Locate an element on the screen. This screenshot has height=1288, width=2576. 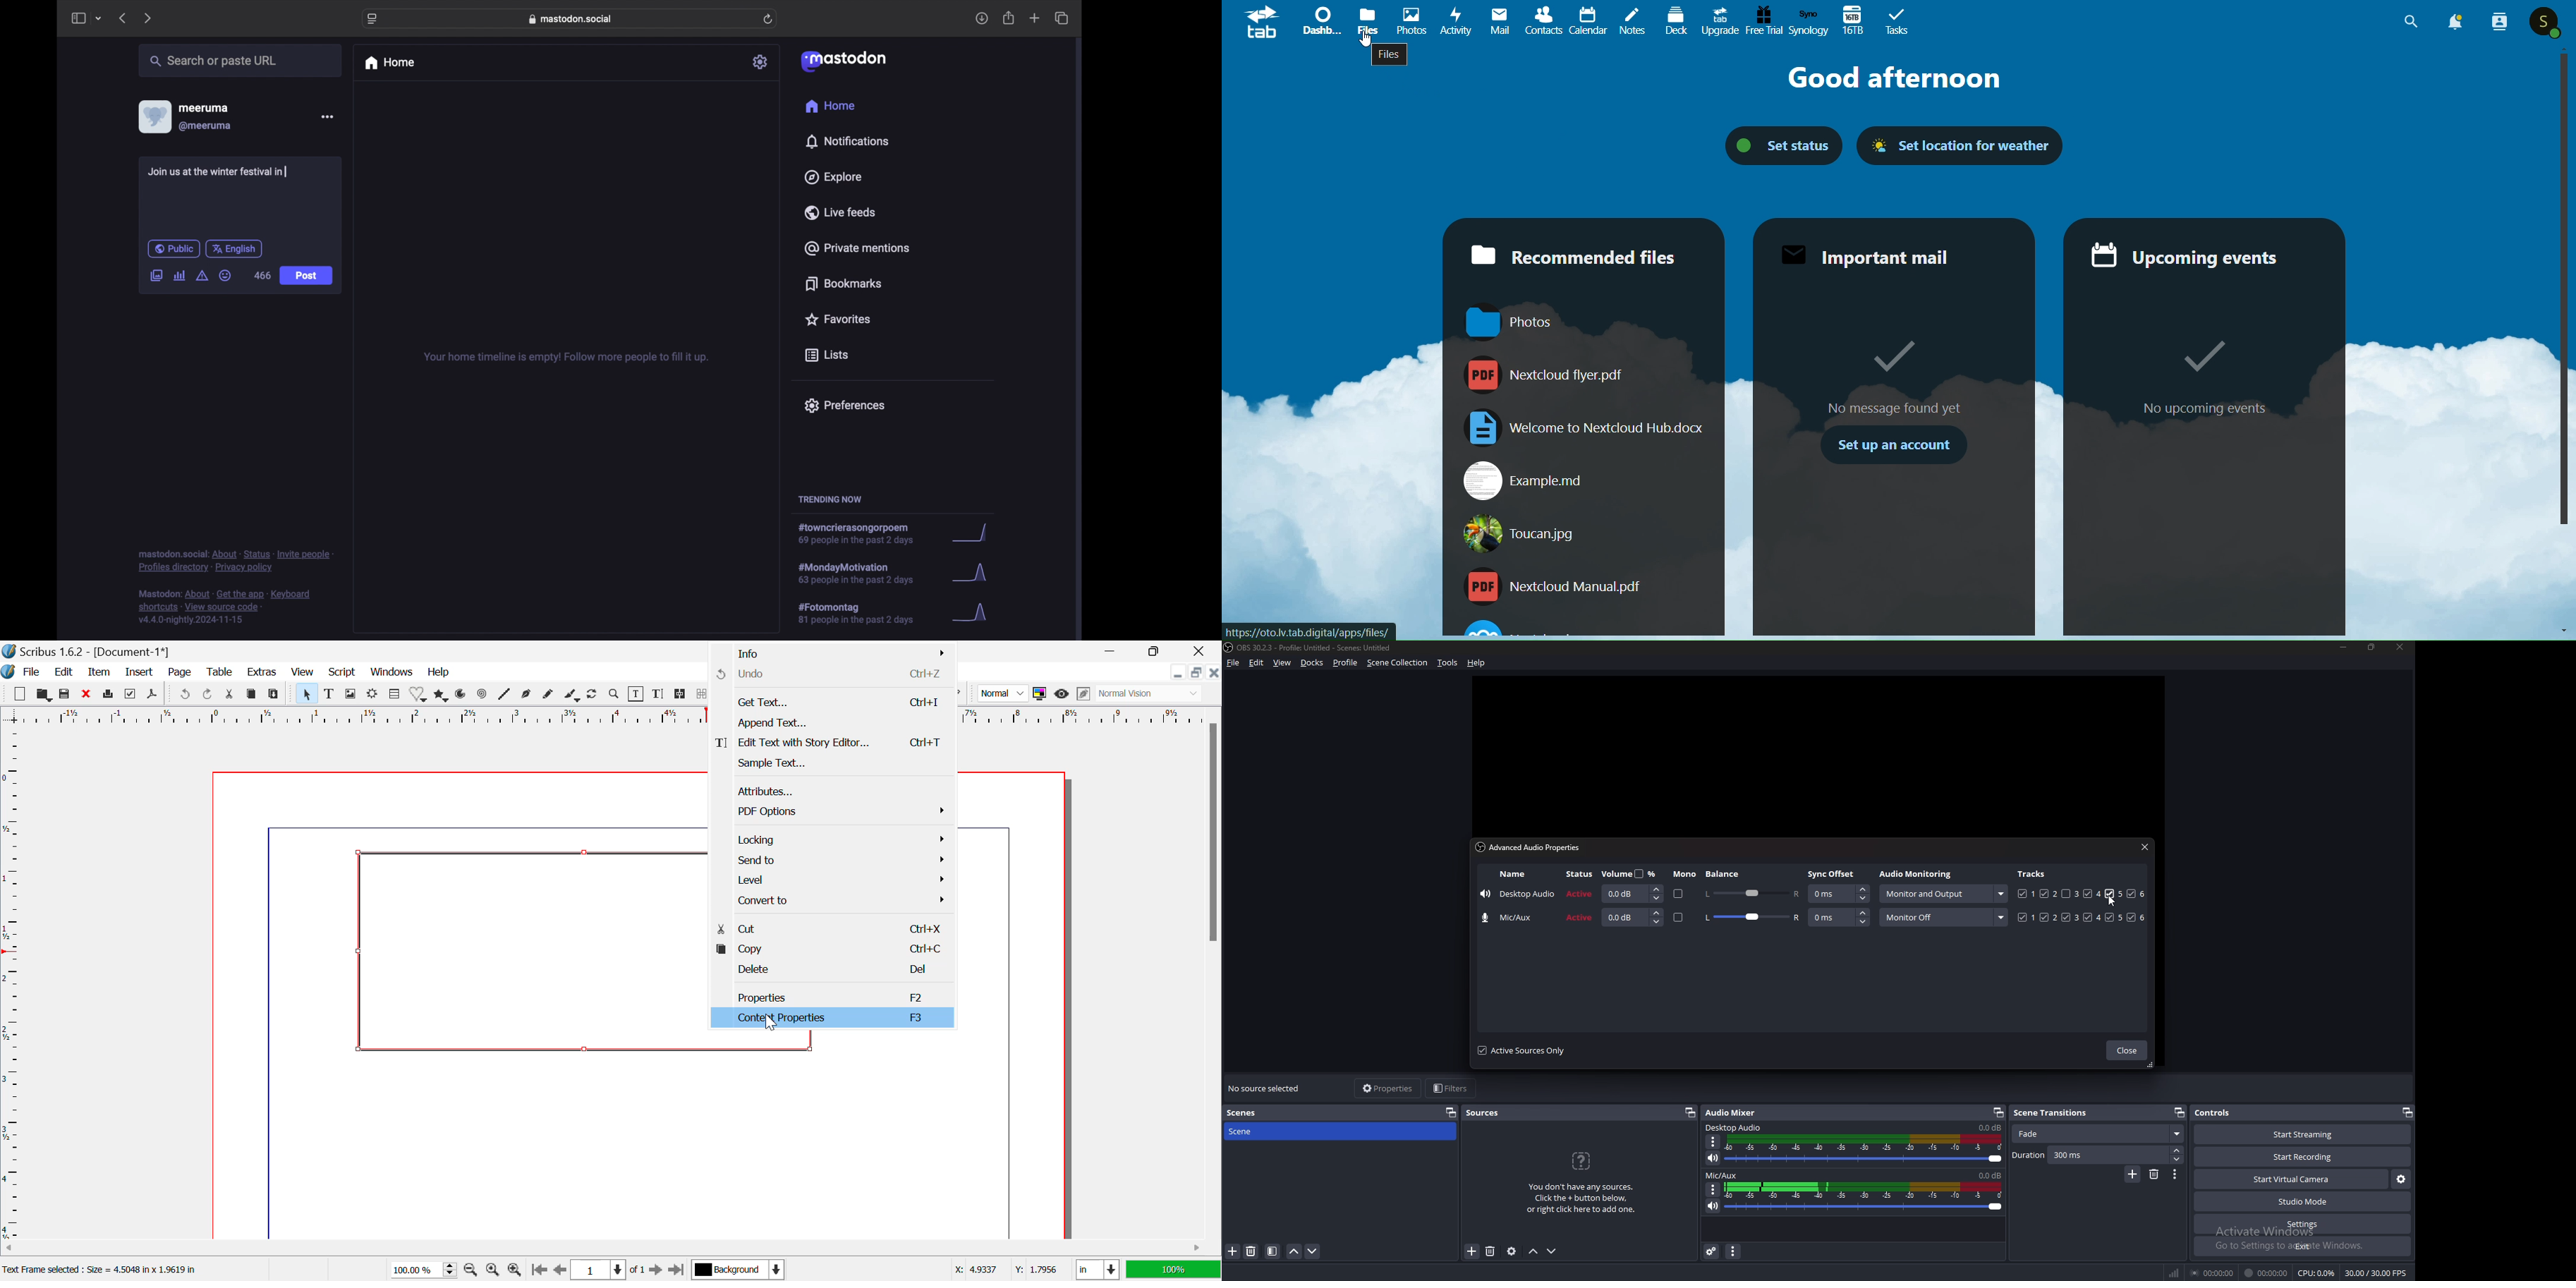
track is located at coordinates (2110, 894).